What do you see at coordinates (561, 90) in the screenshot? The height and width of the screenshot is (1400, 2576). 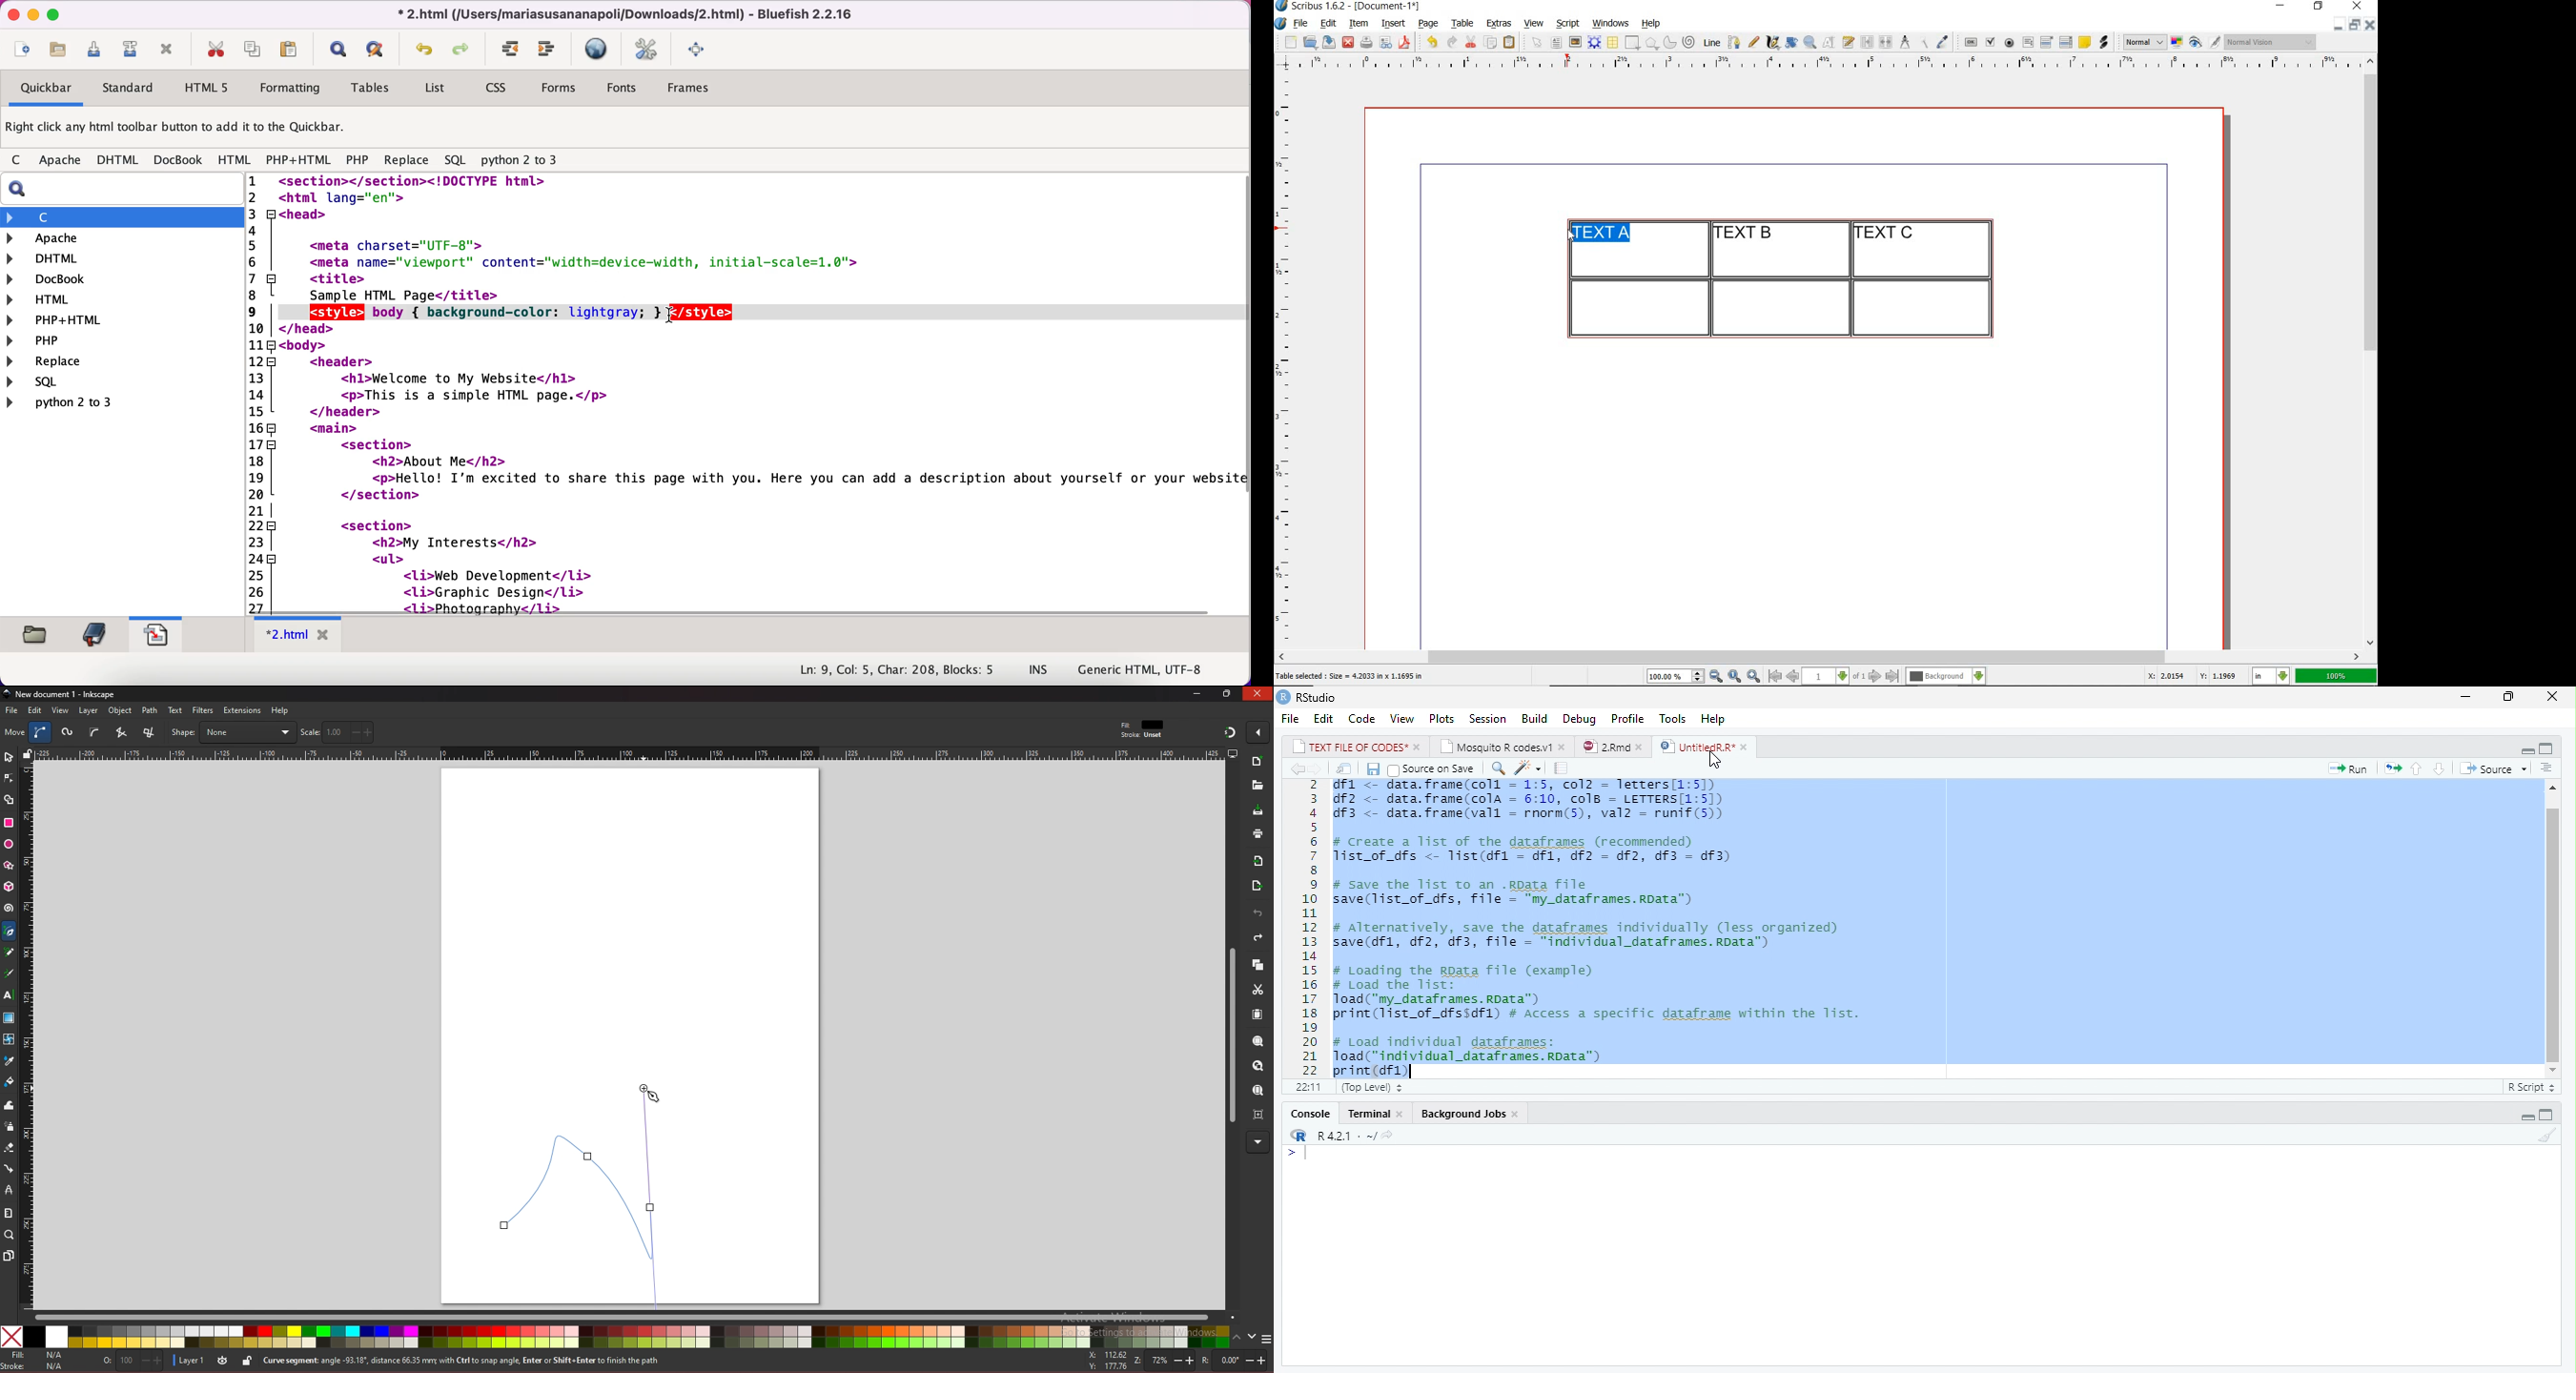 I see `forms` at bounding box center [561, 90].